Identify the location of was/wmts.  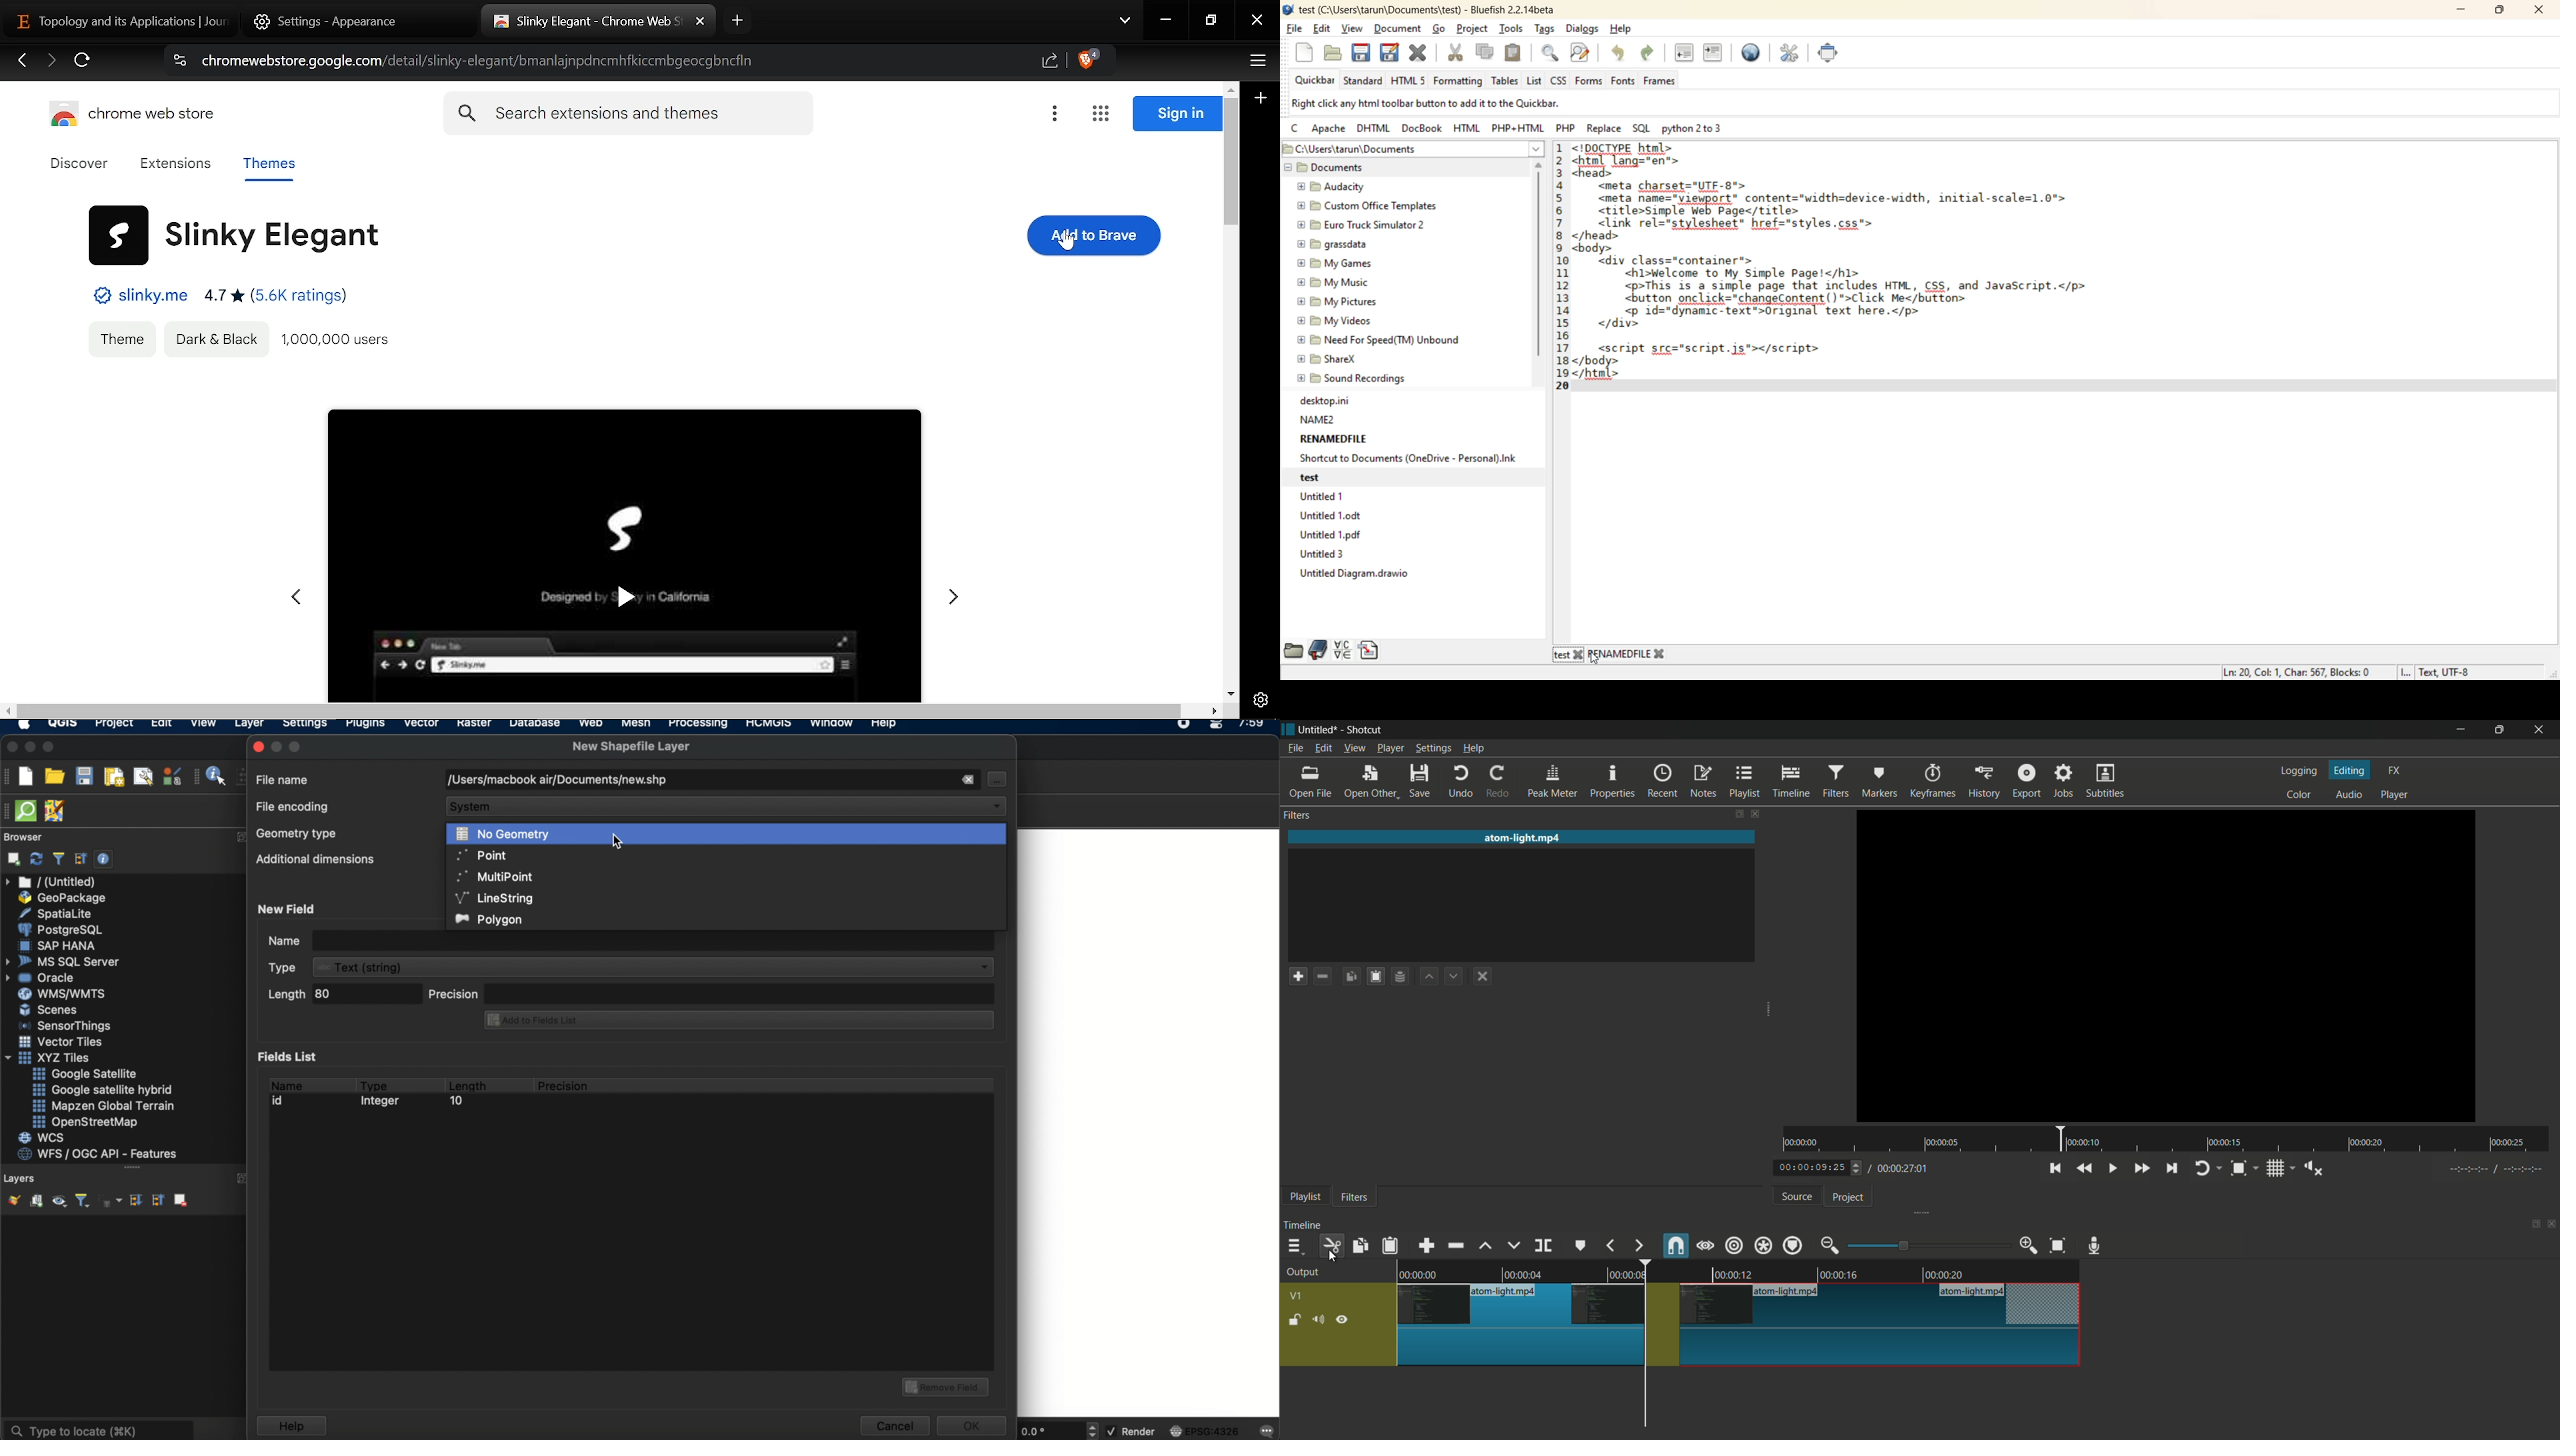
(63, 995).